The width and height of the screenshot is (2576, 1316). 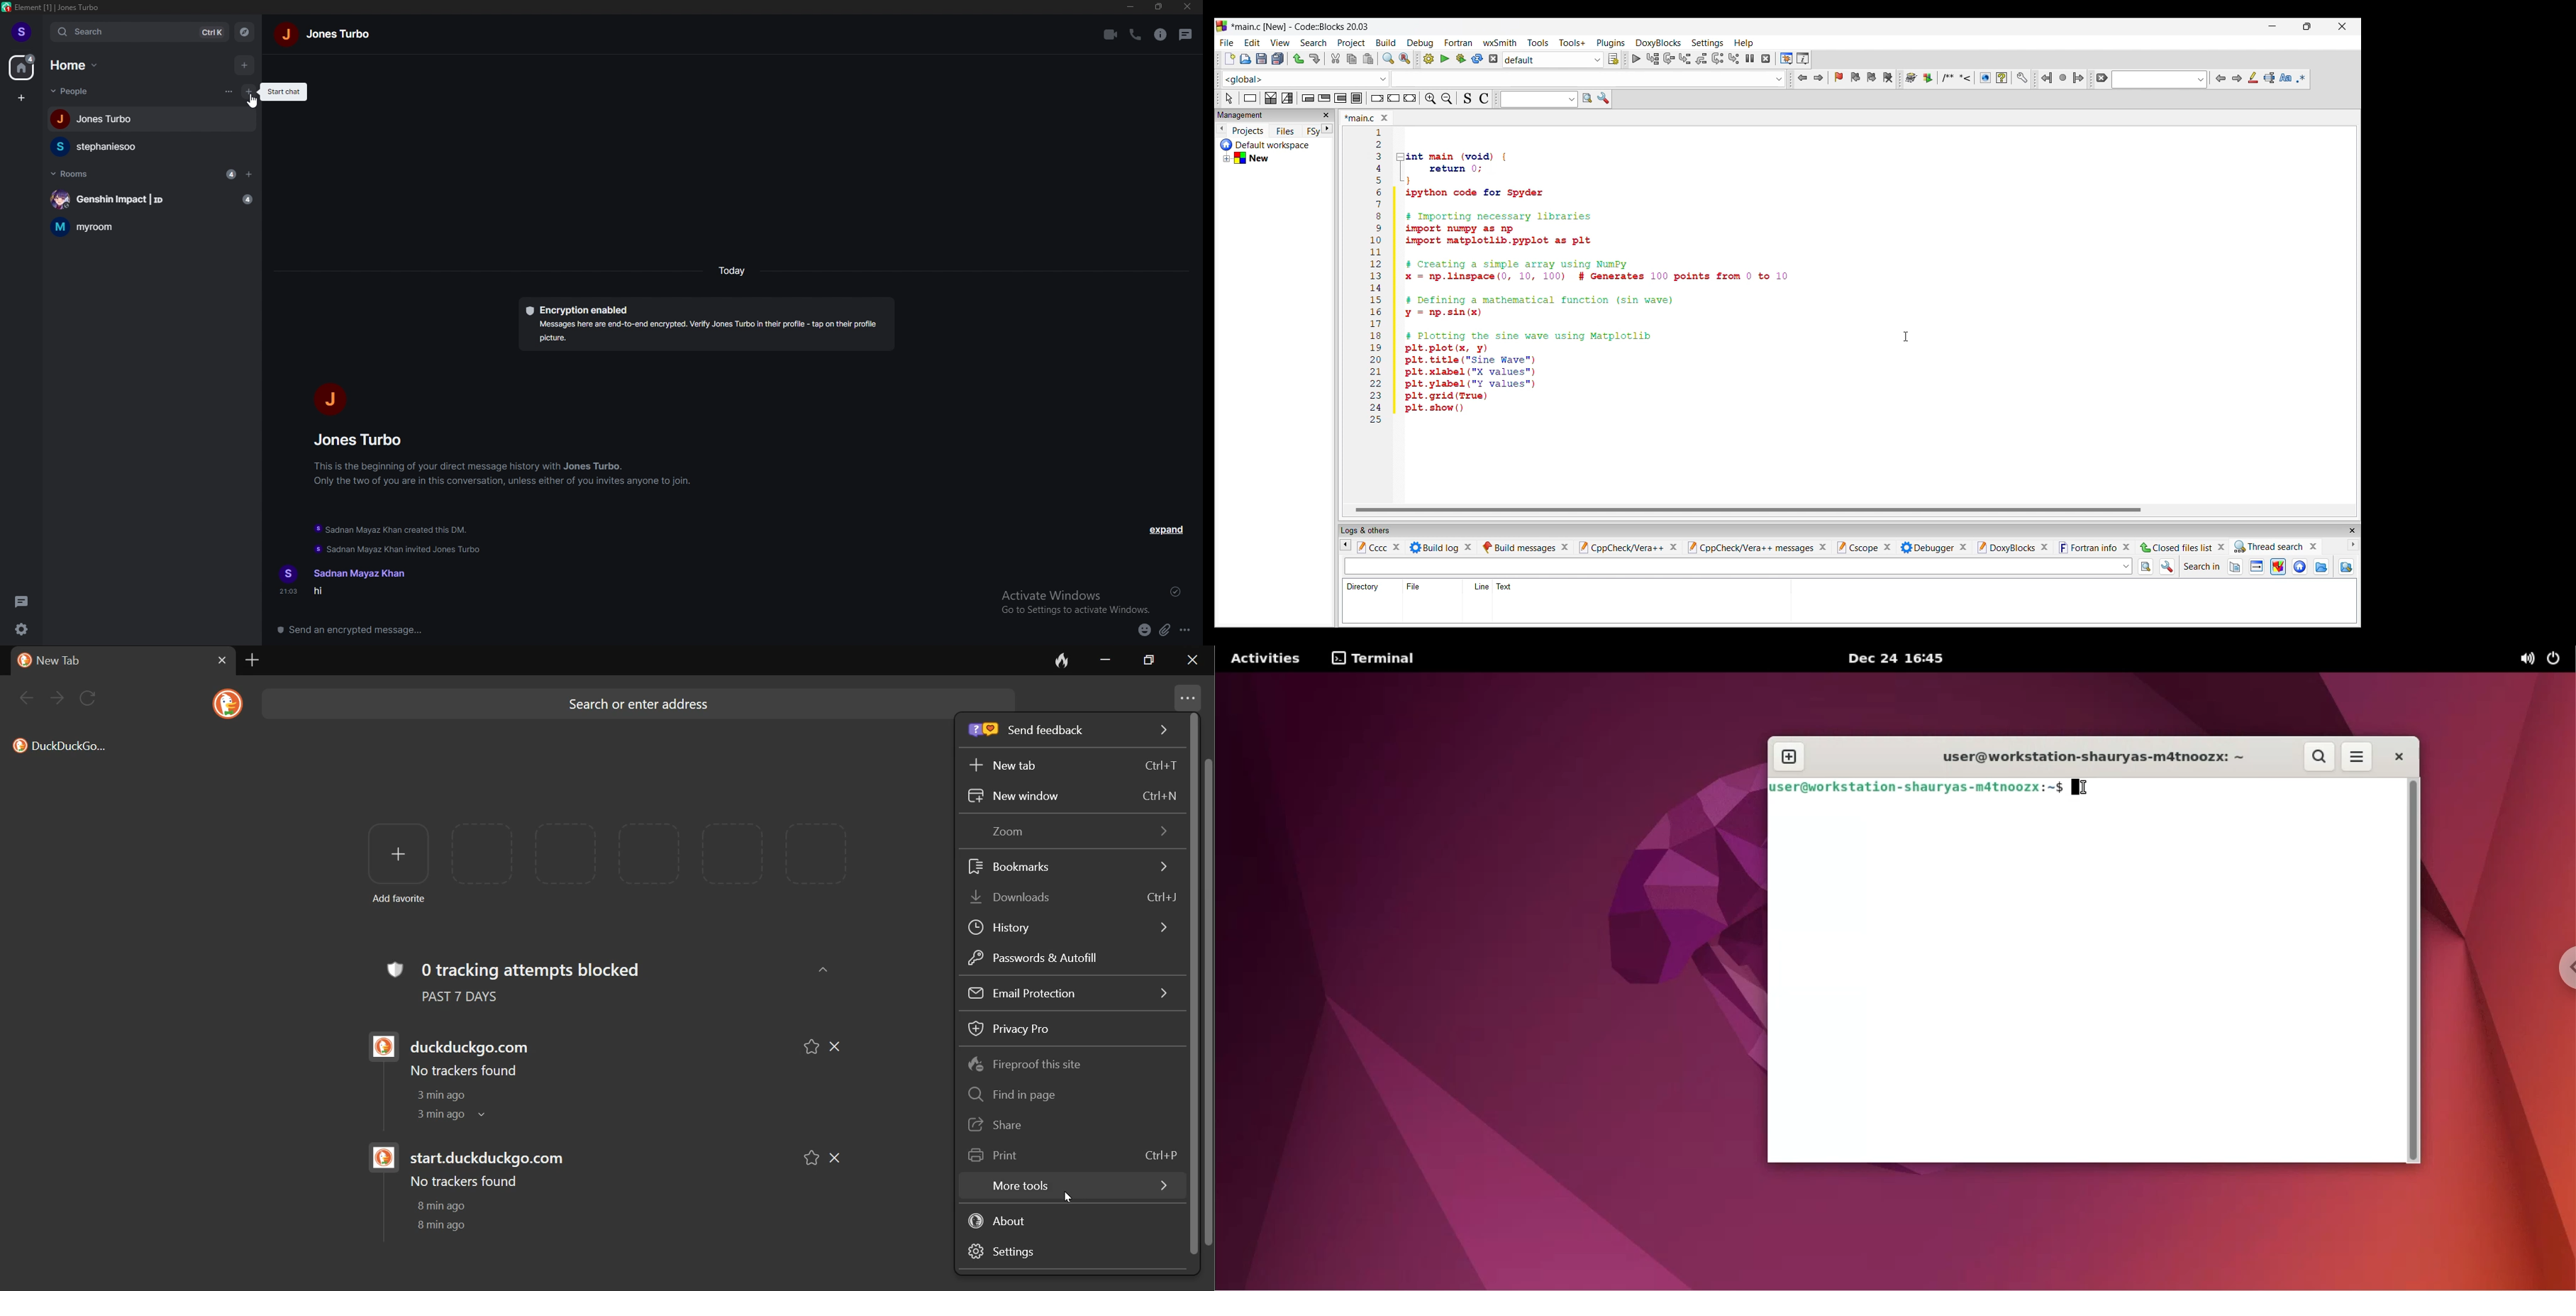 I want to click on terminal code input box, so click(x=2084, y=983).